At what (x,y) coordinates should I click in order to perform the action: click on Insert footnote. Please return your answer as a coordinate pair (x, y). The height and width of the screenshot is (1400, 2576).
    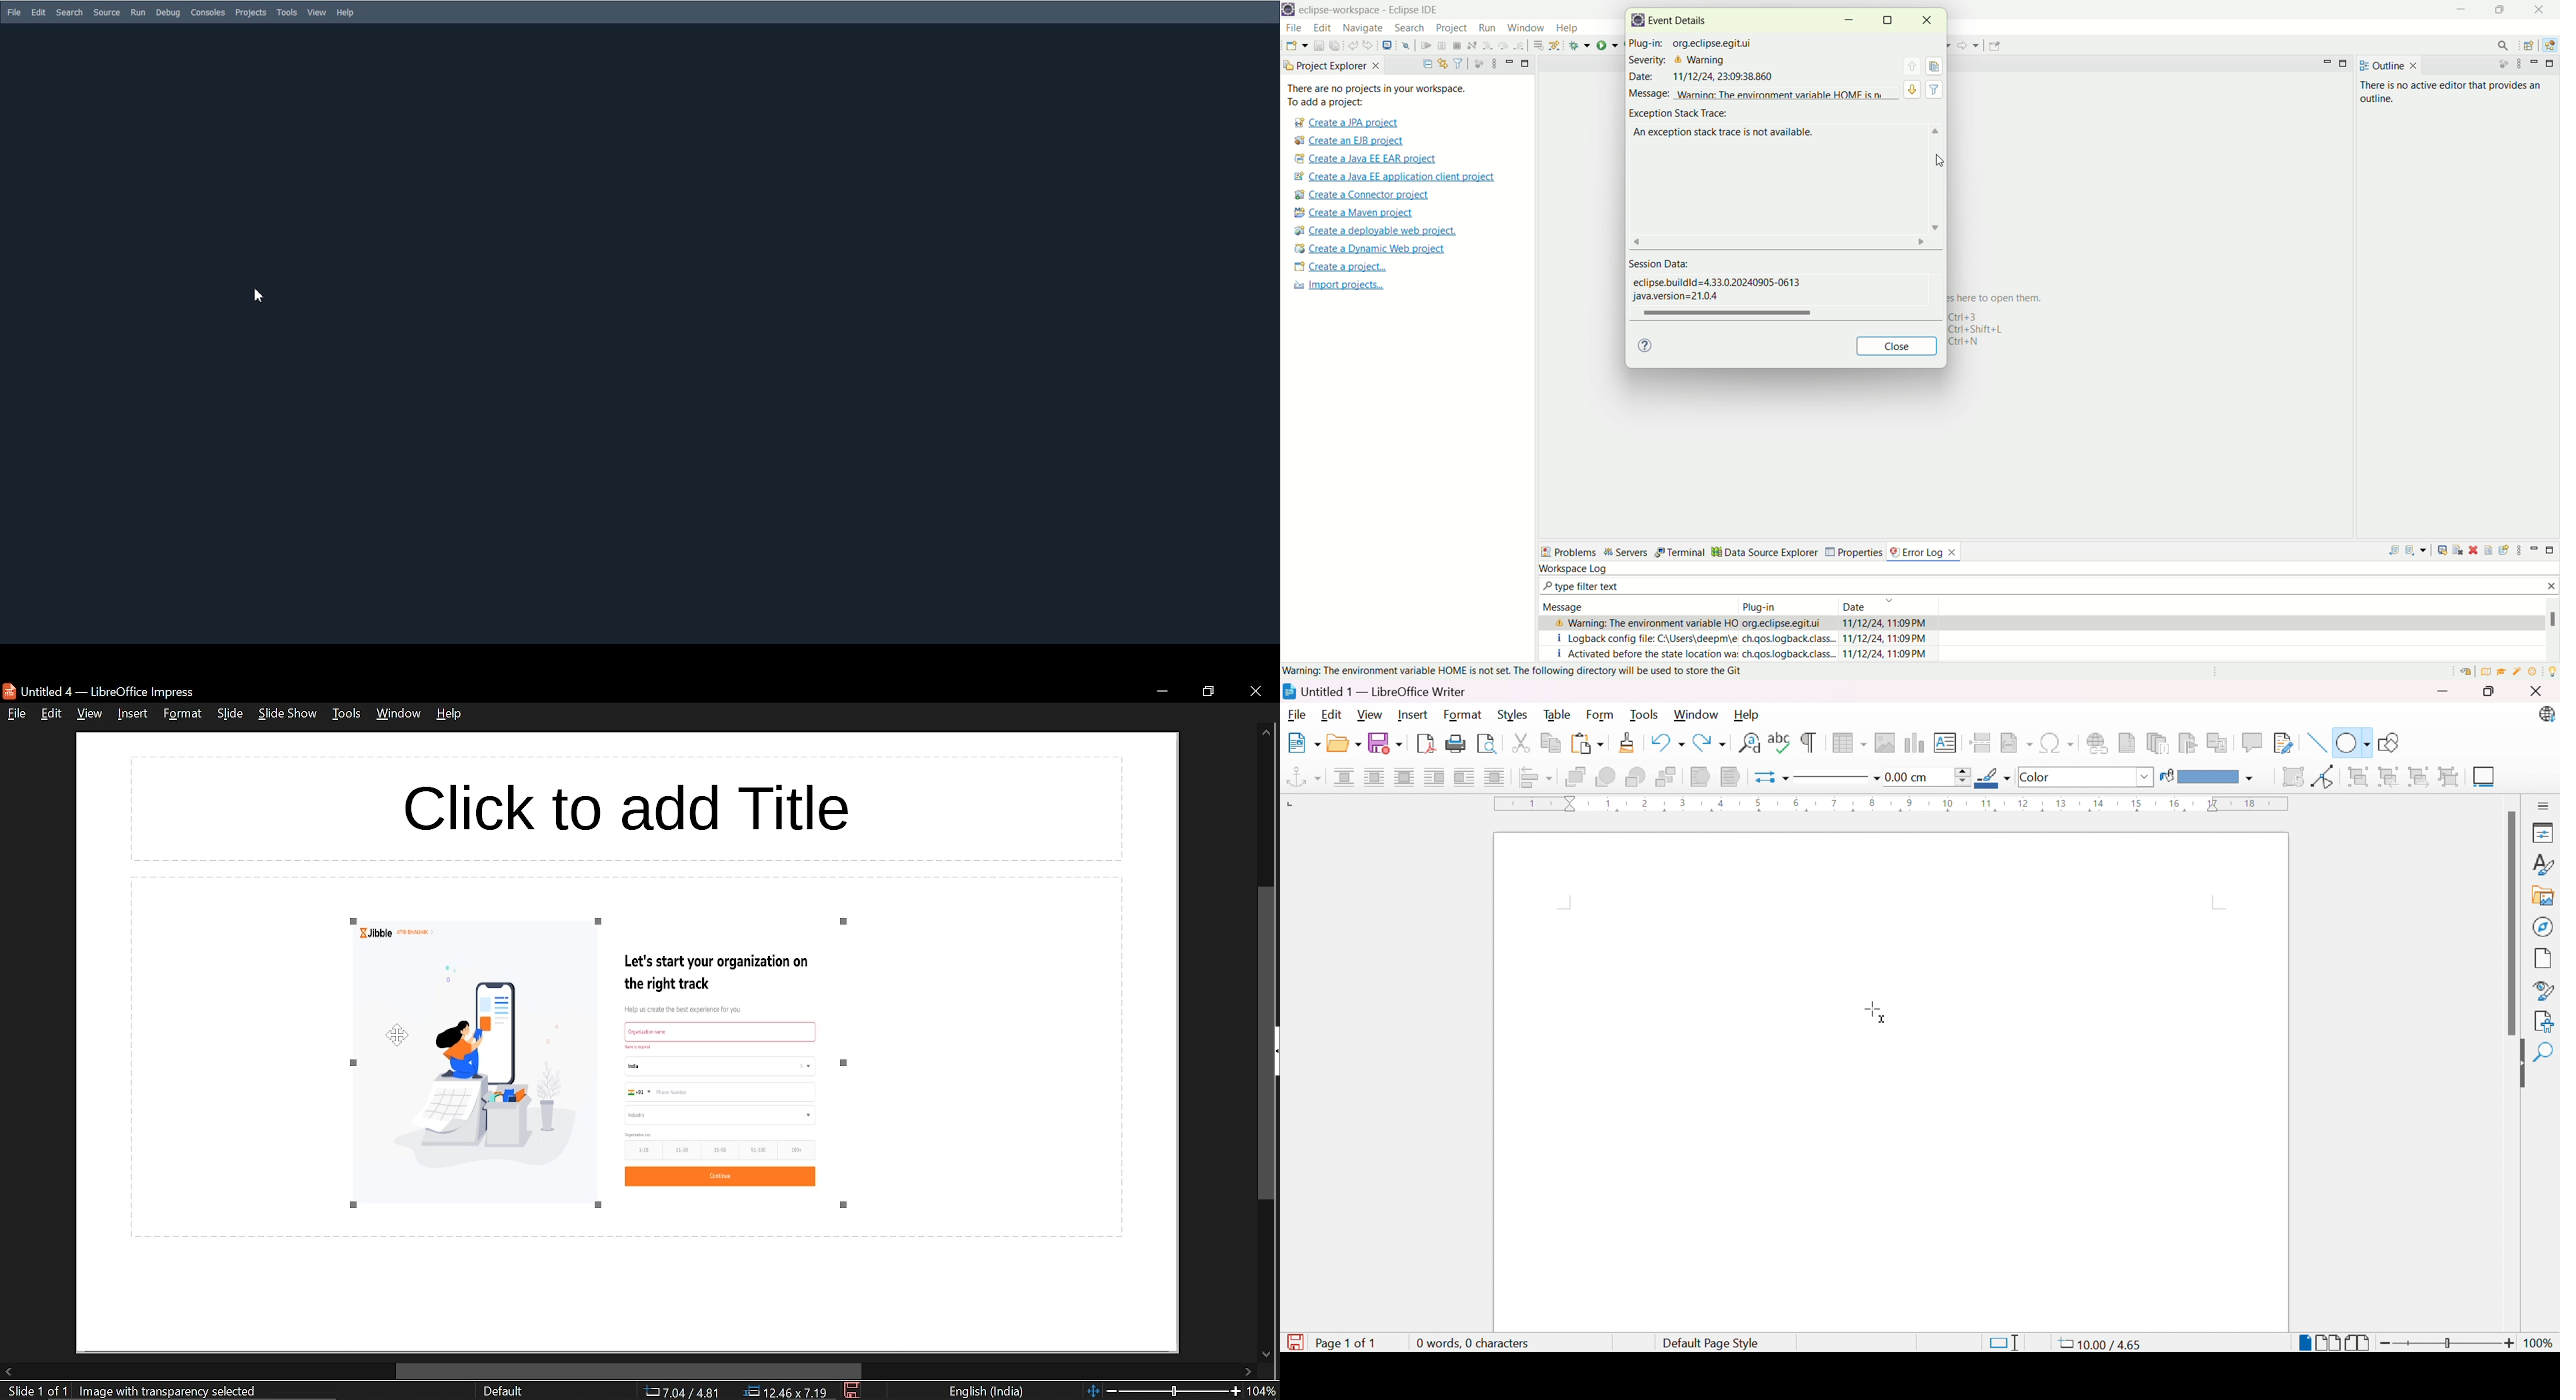
    Looking at the image, I should click on (2127, 741).